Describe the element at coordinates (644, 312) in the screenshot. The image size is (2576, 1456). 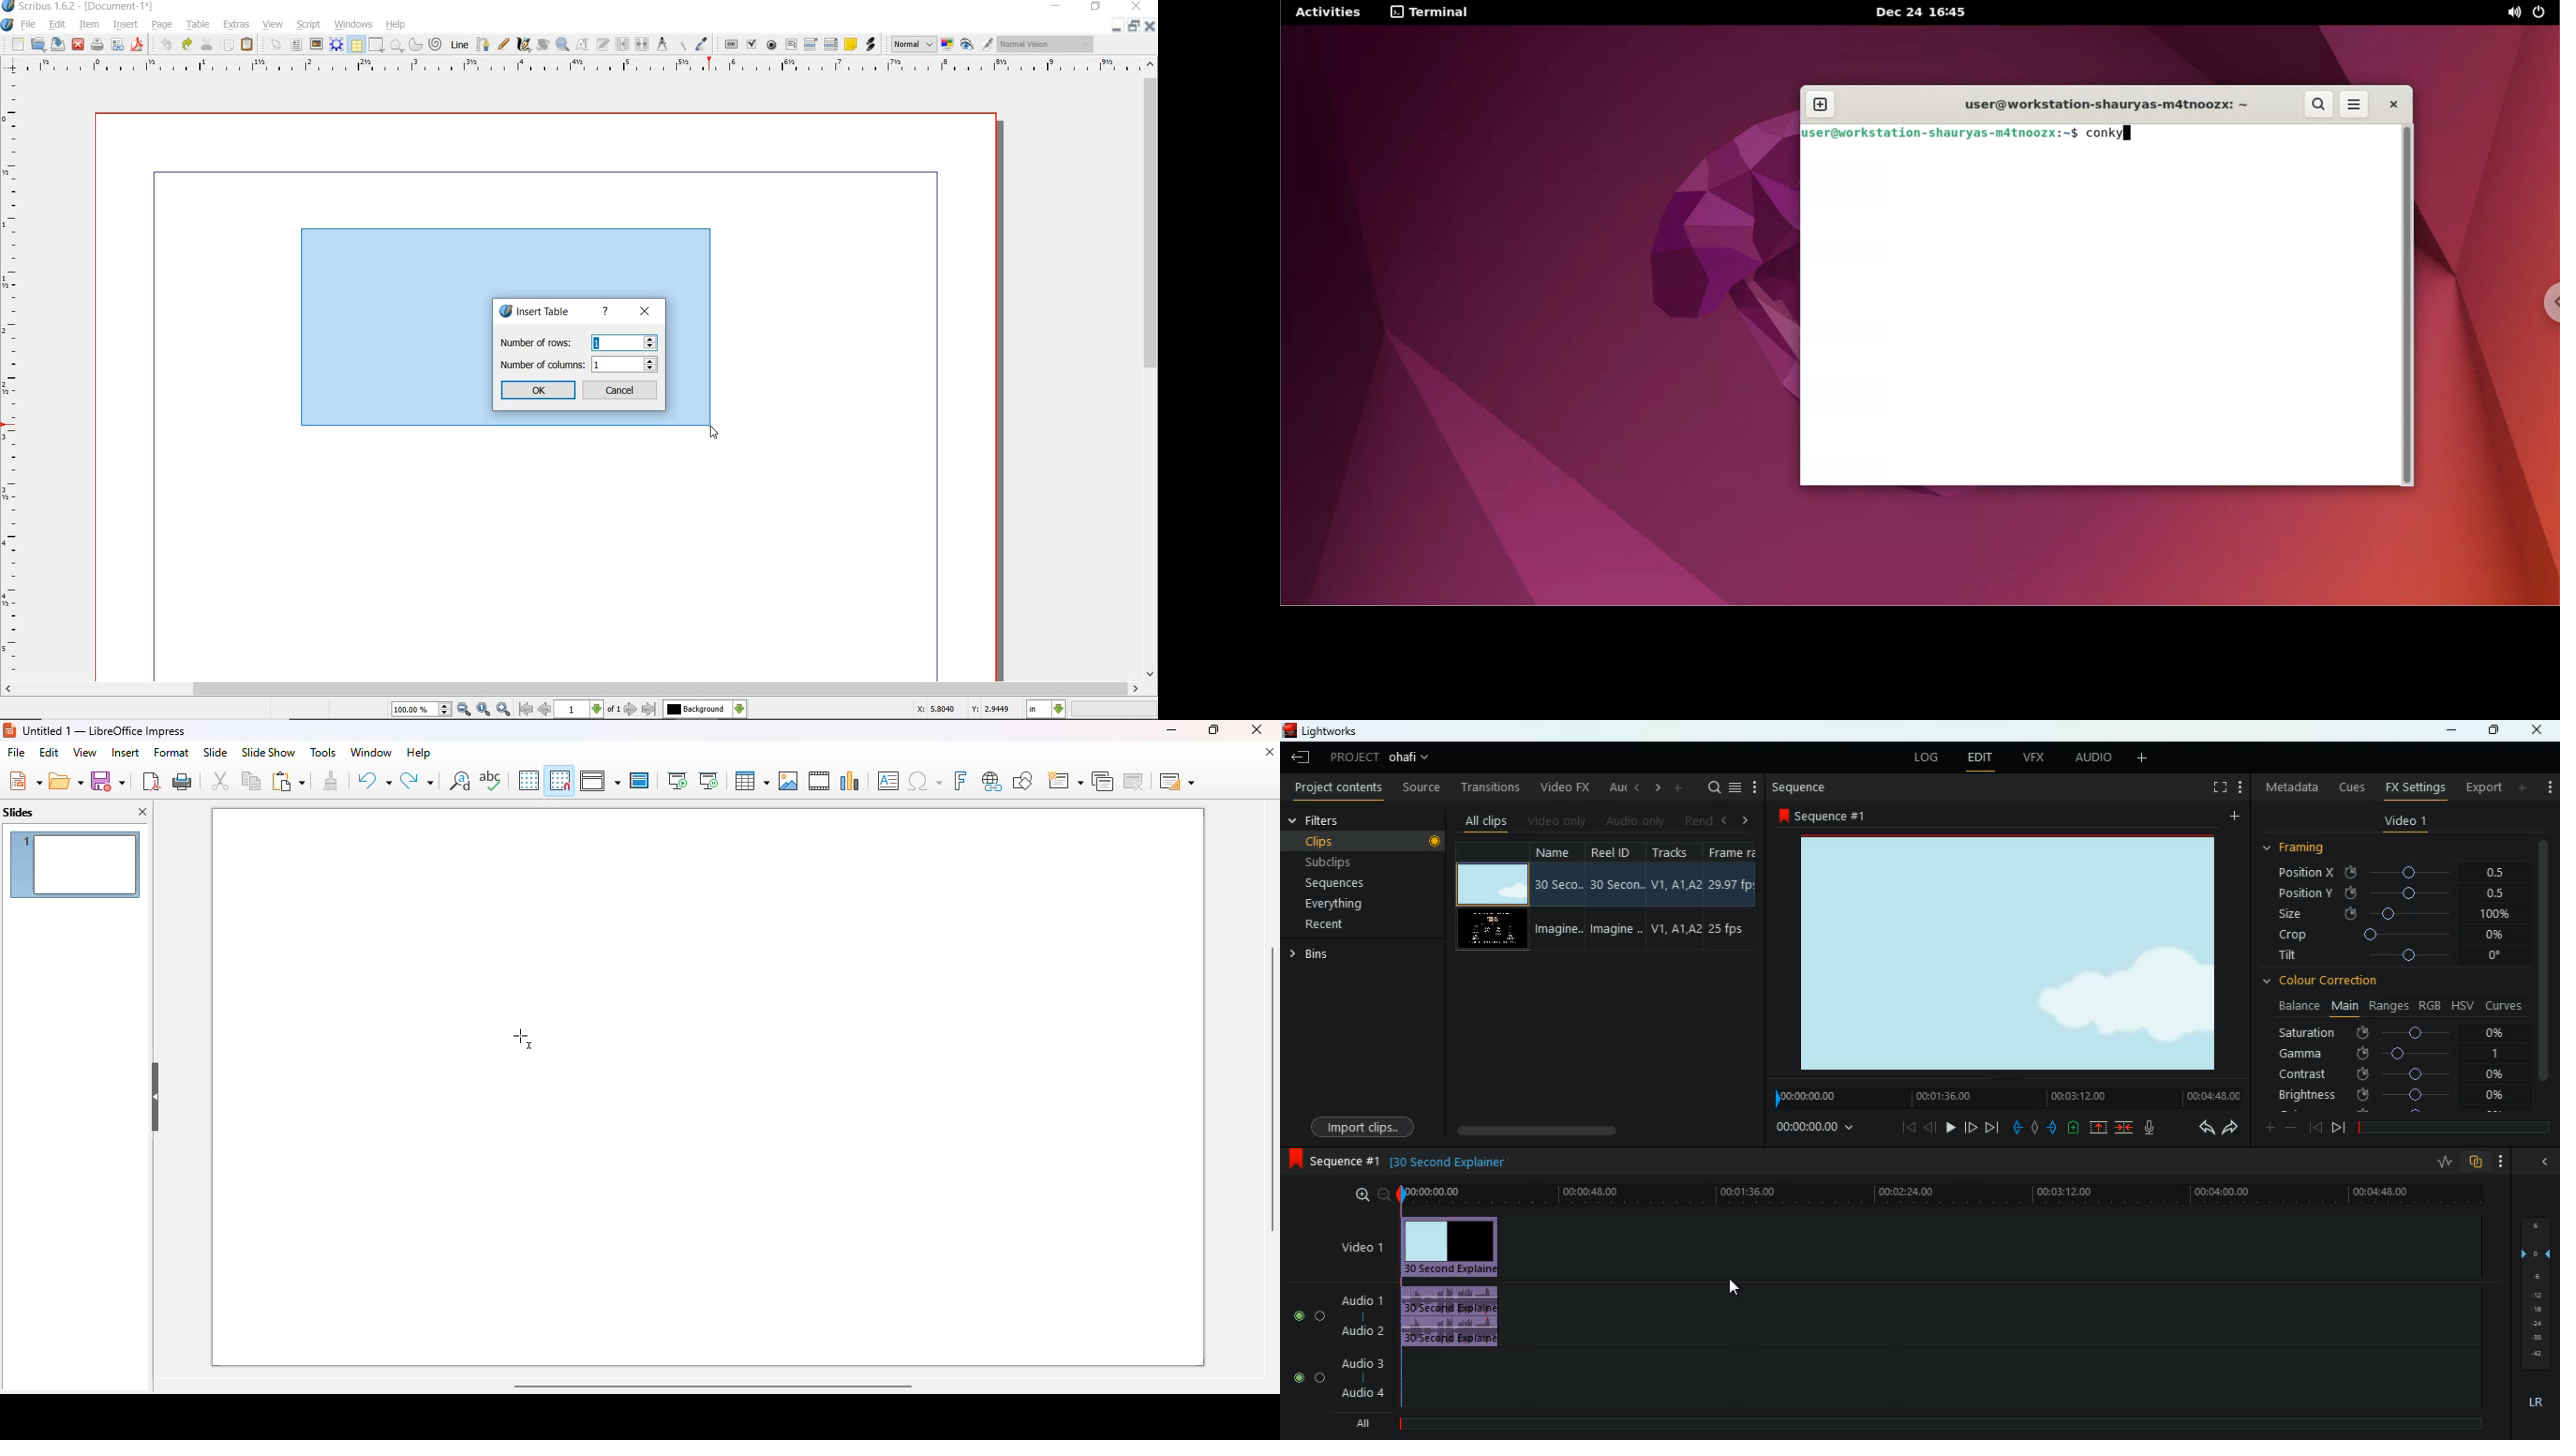
I see `close` at that location.